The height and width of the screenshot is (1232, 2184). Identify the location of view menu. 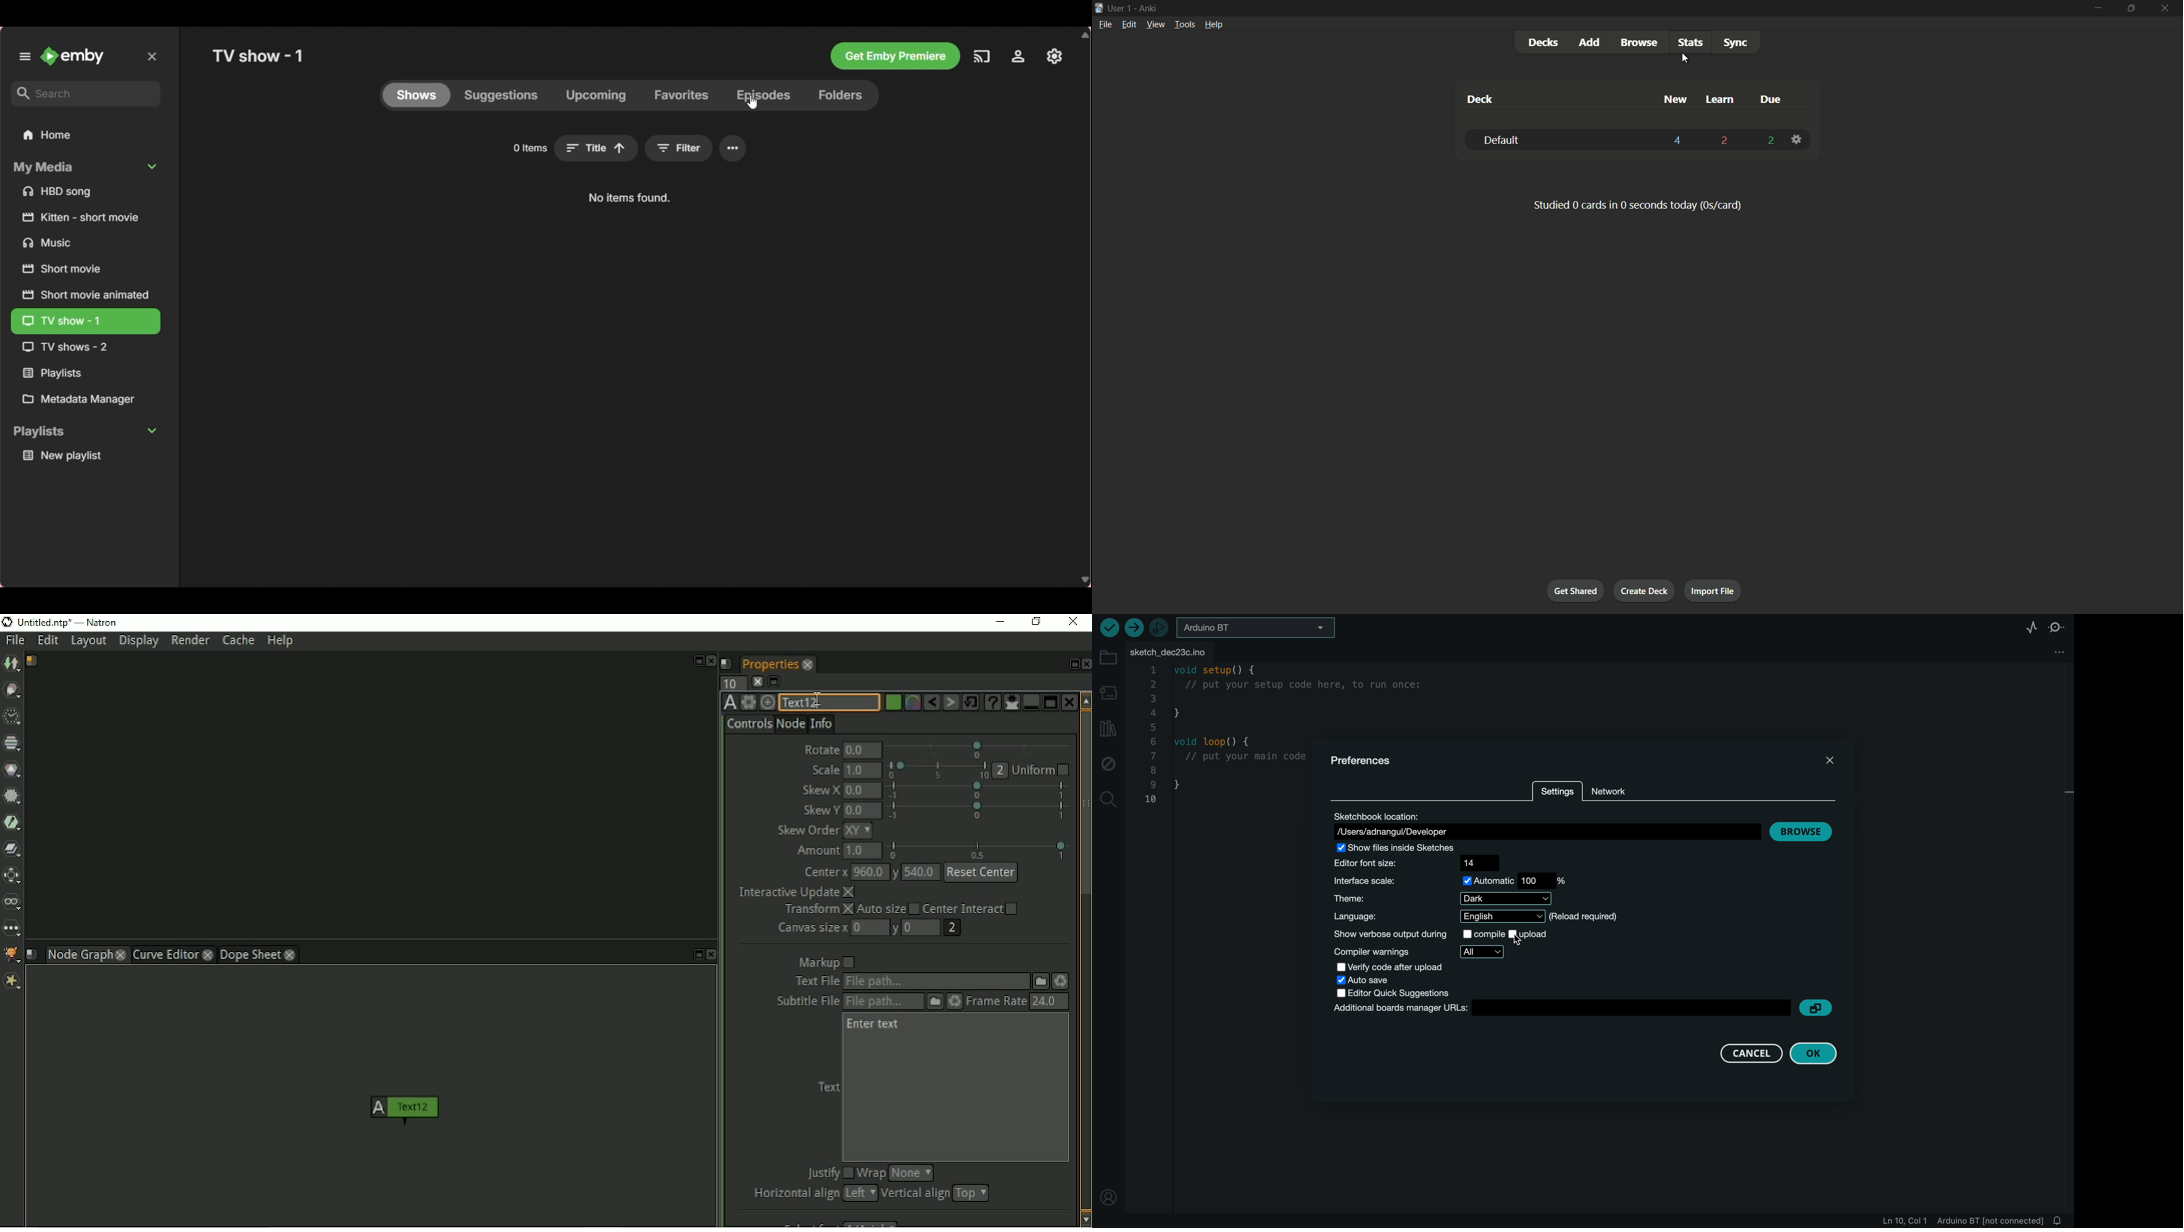
(1156, 24).